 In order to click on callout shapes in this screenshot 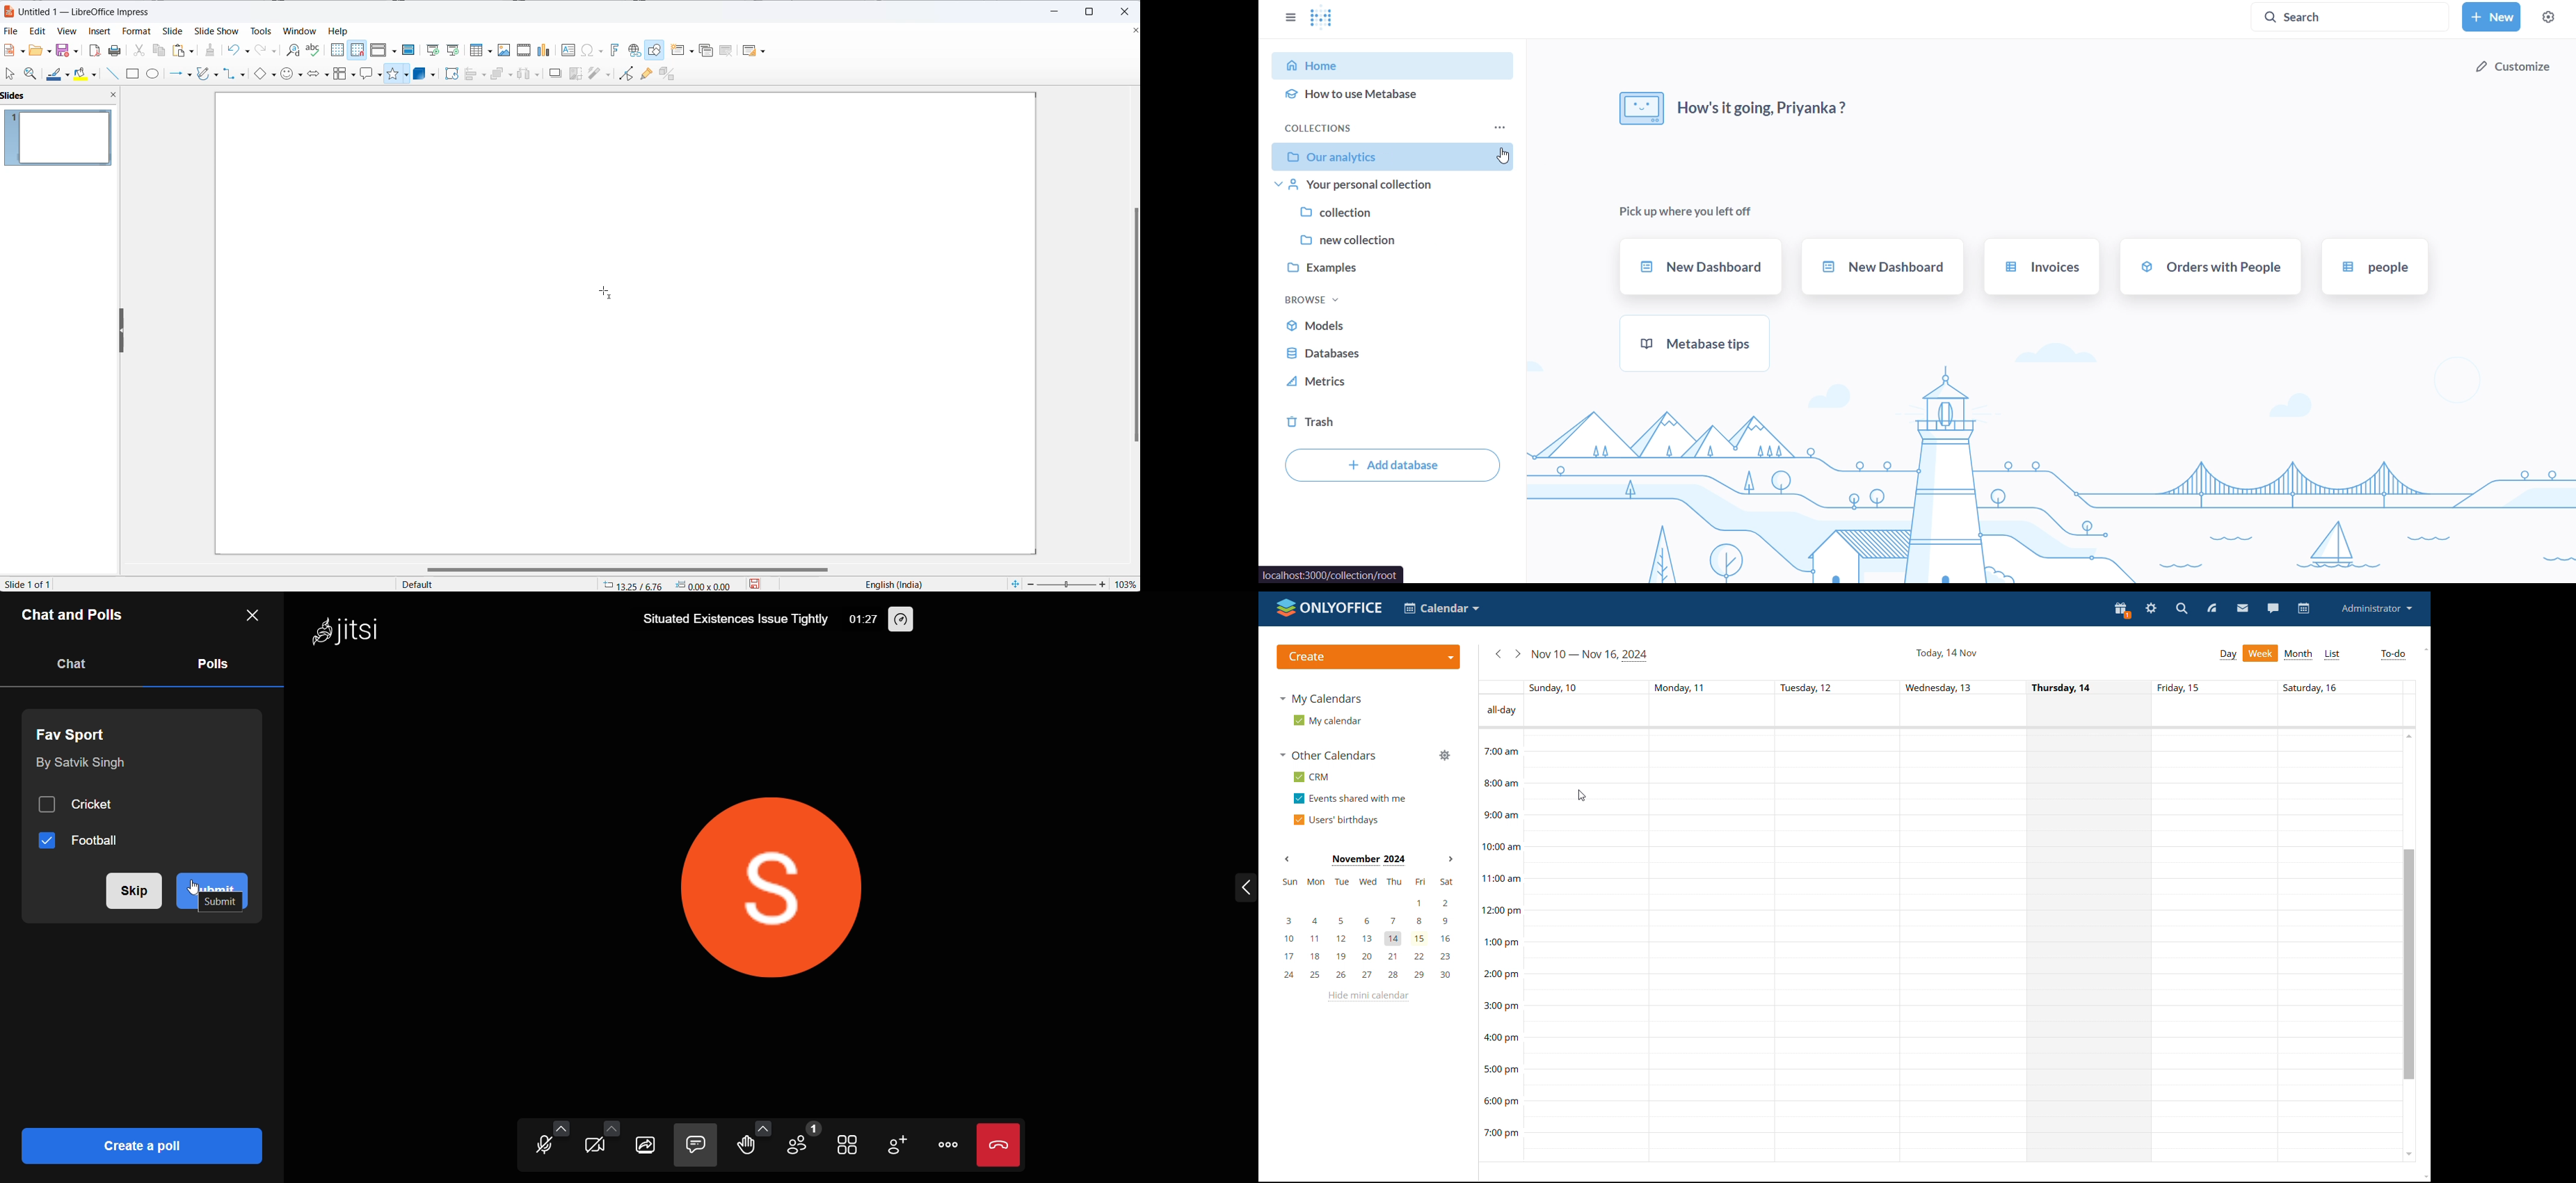, I will do `click(372, 76)`.